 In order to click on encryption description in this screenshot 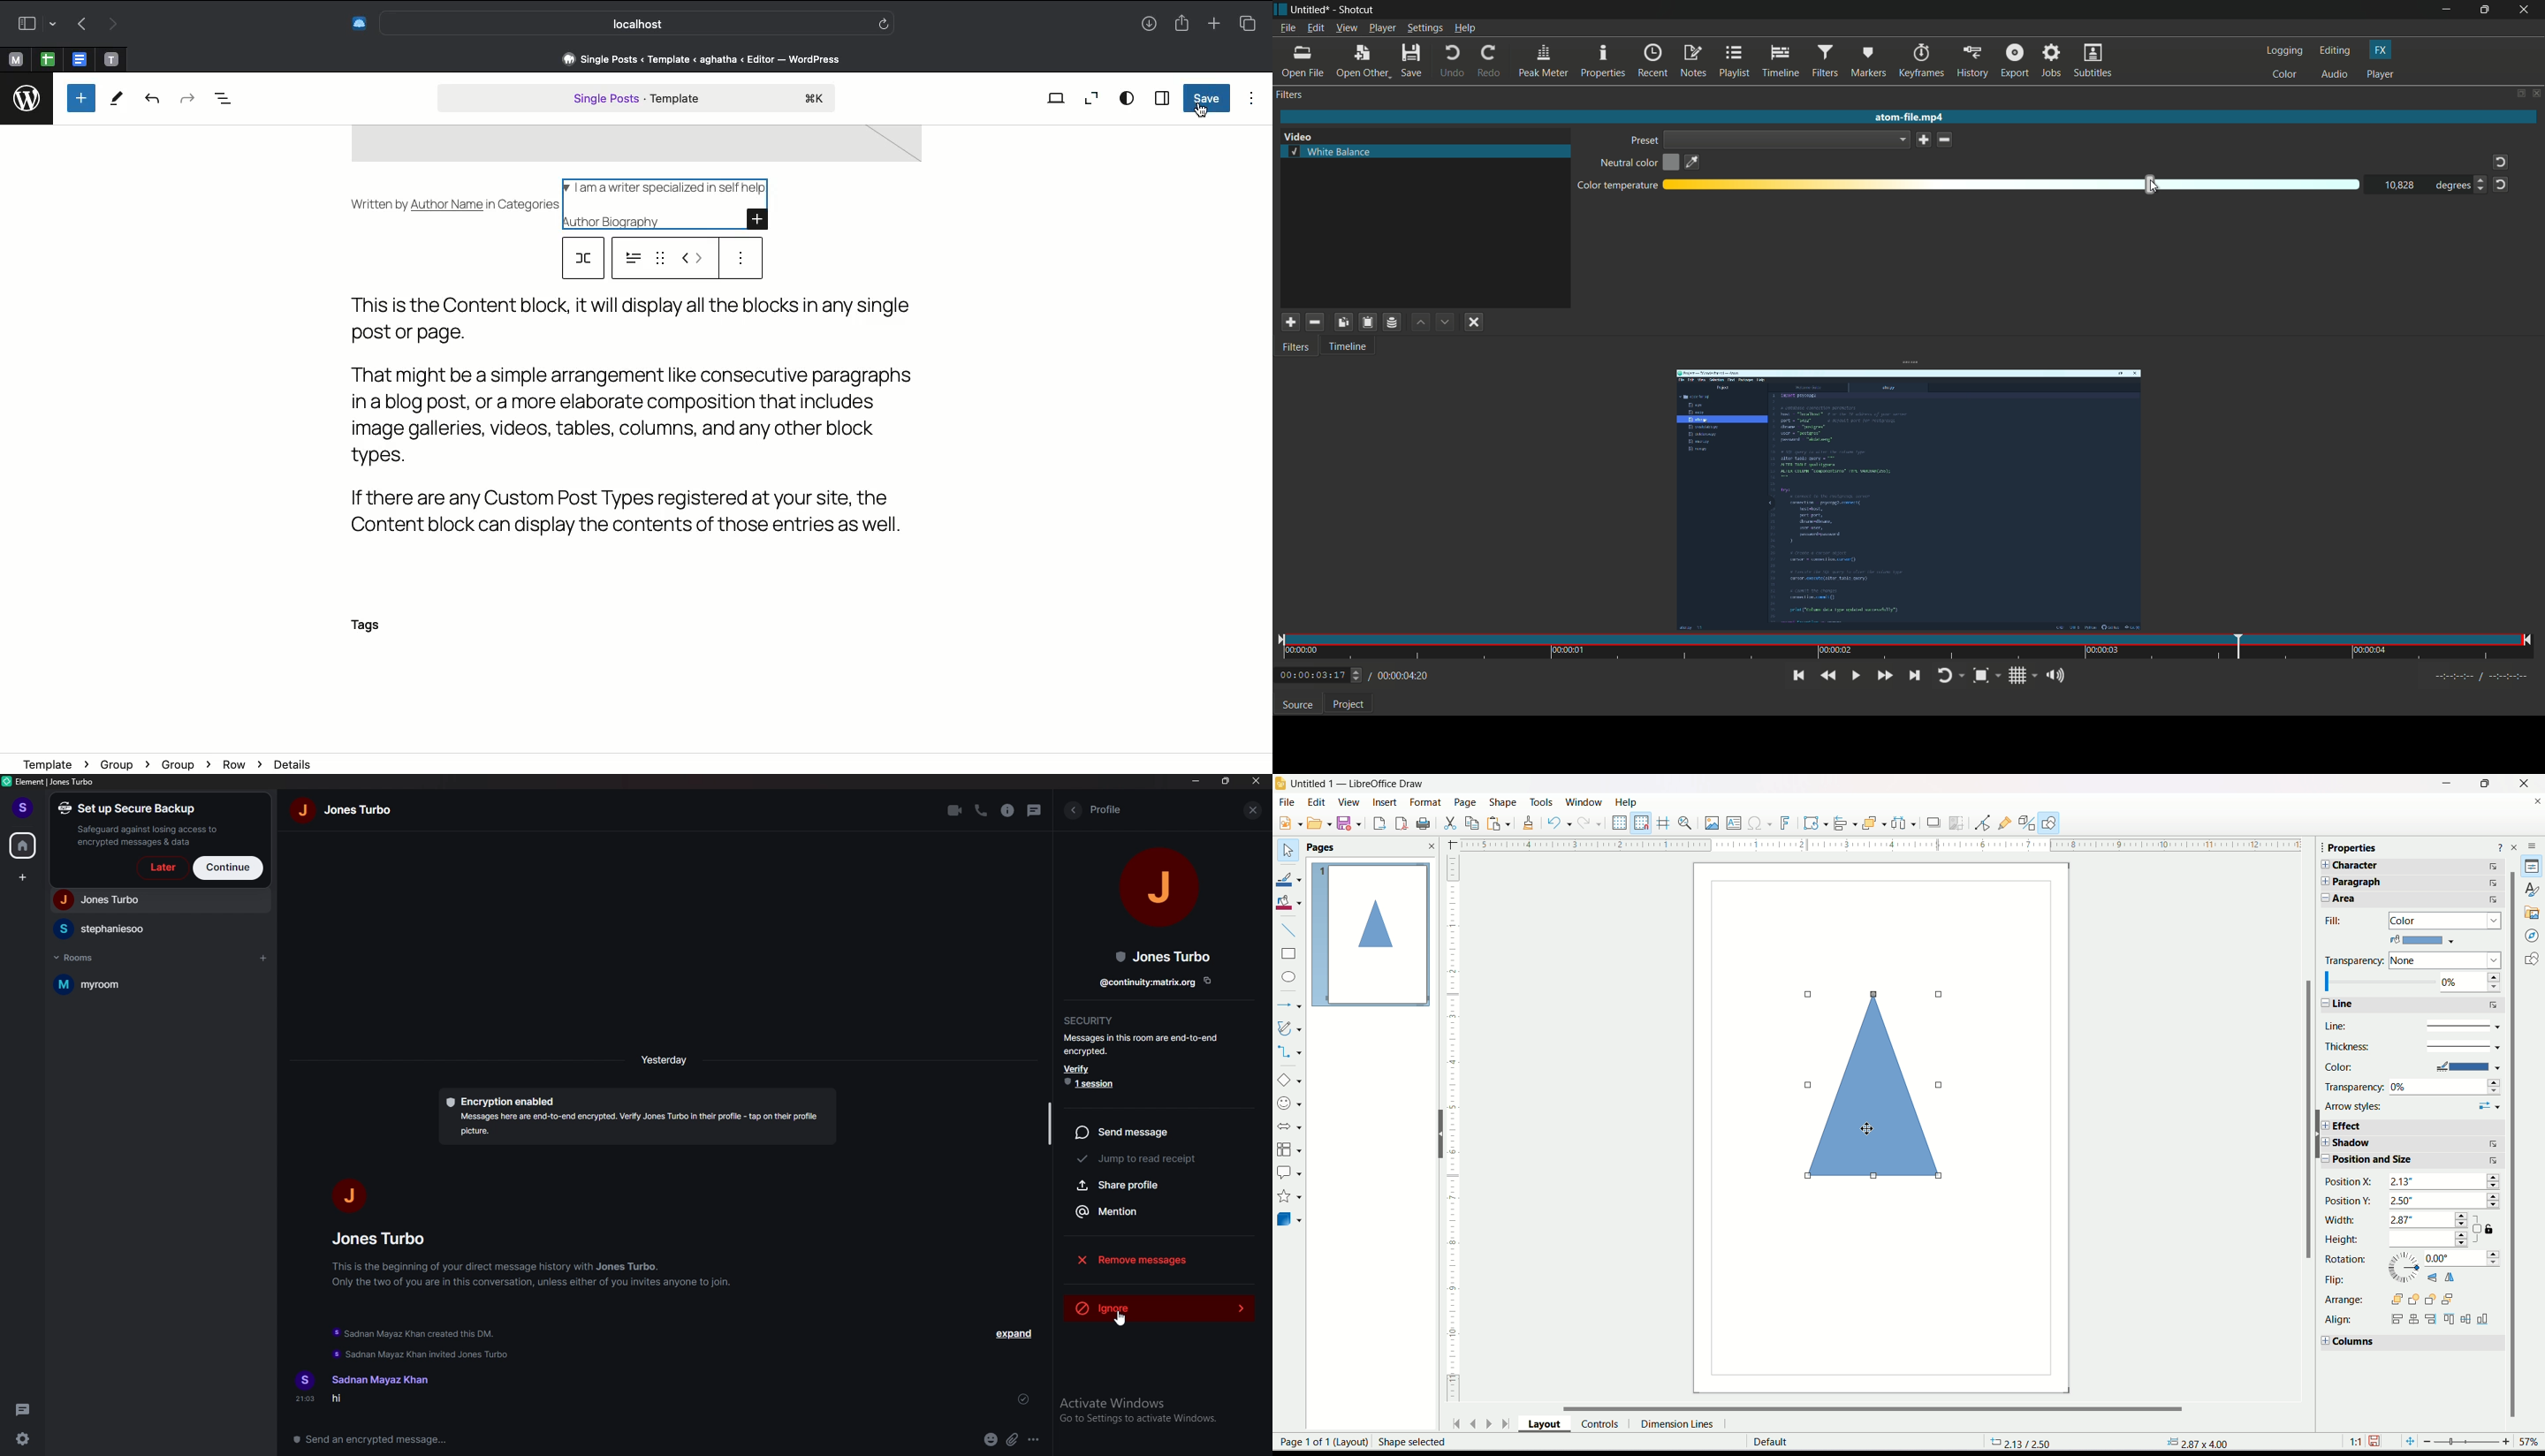, I will do `click(637, 1118)`.